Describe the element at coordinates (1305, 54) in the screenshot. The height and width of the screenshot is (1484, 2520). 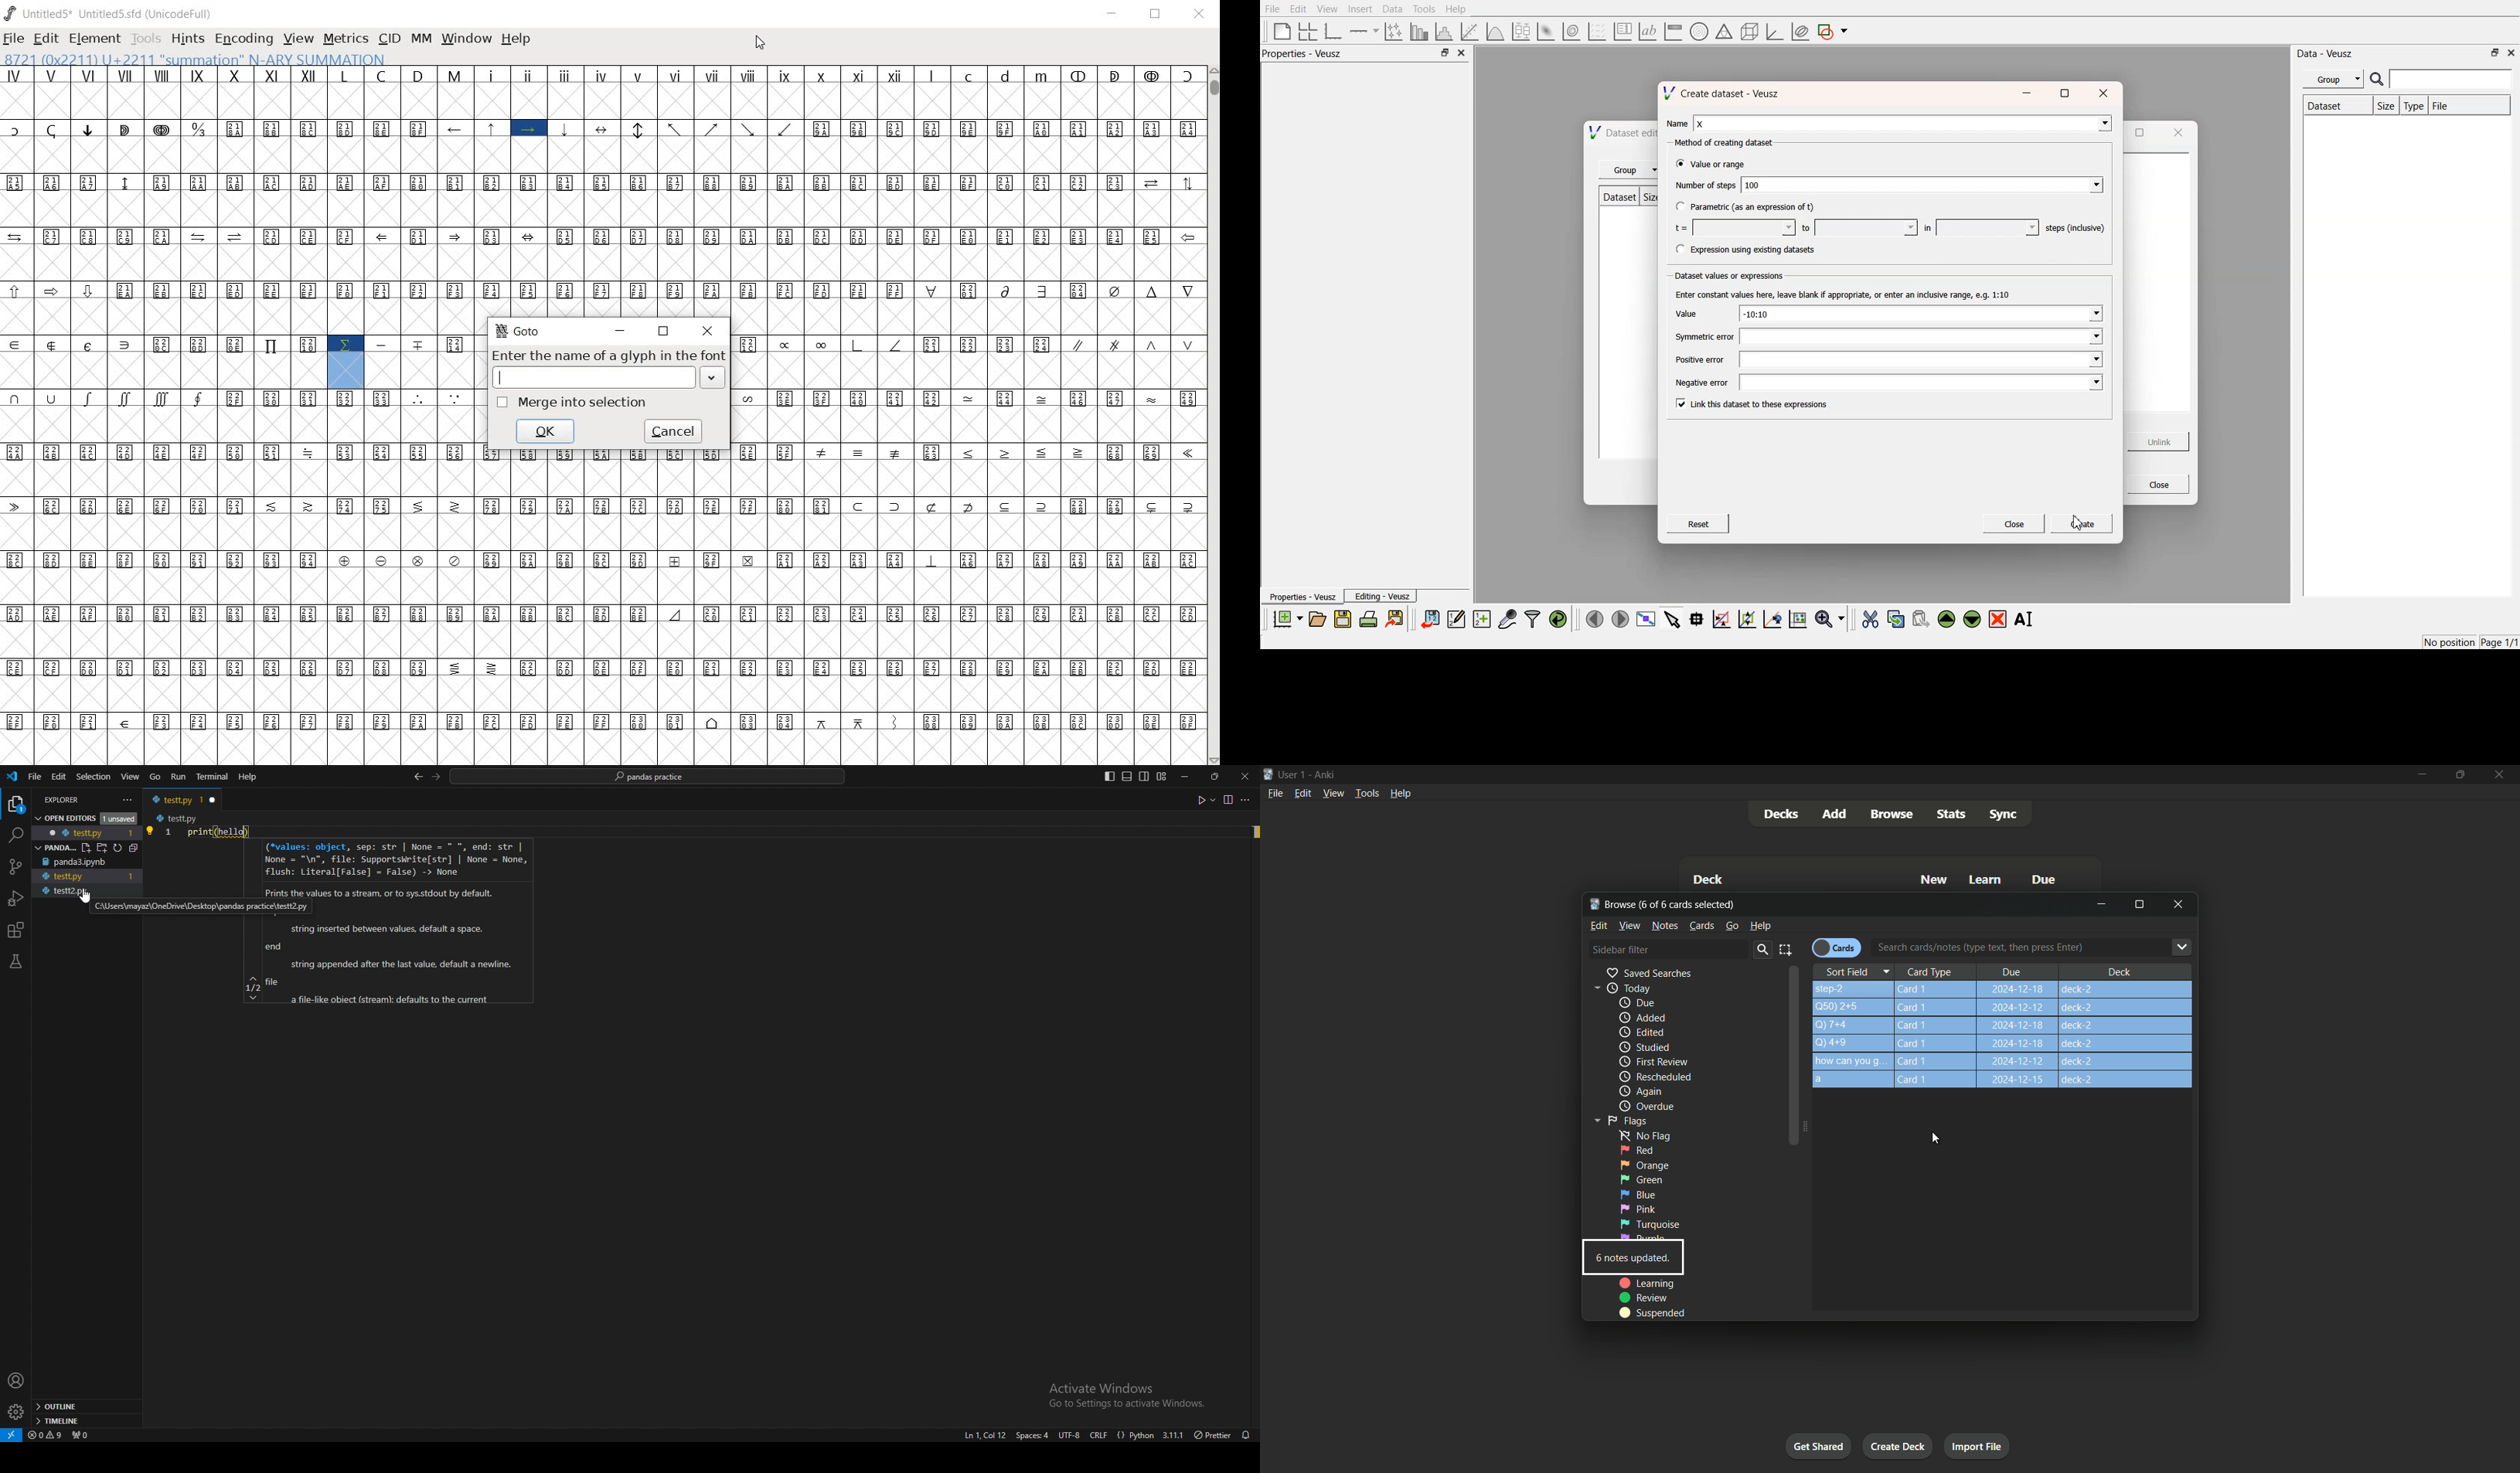
I see `Properties - Veusz` at that location.